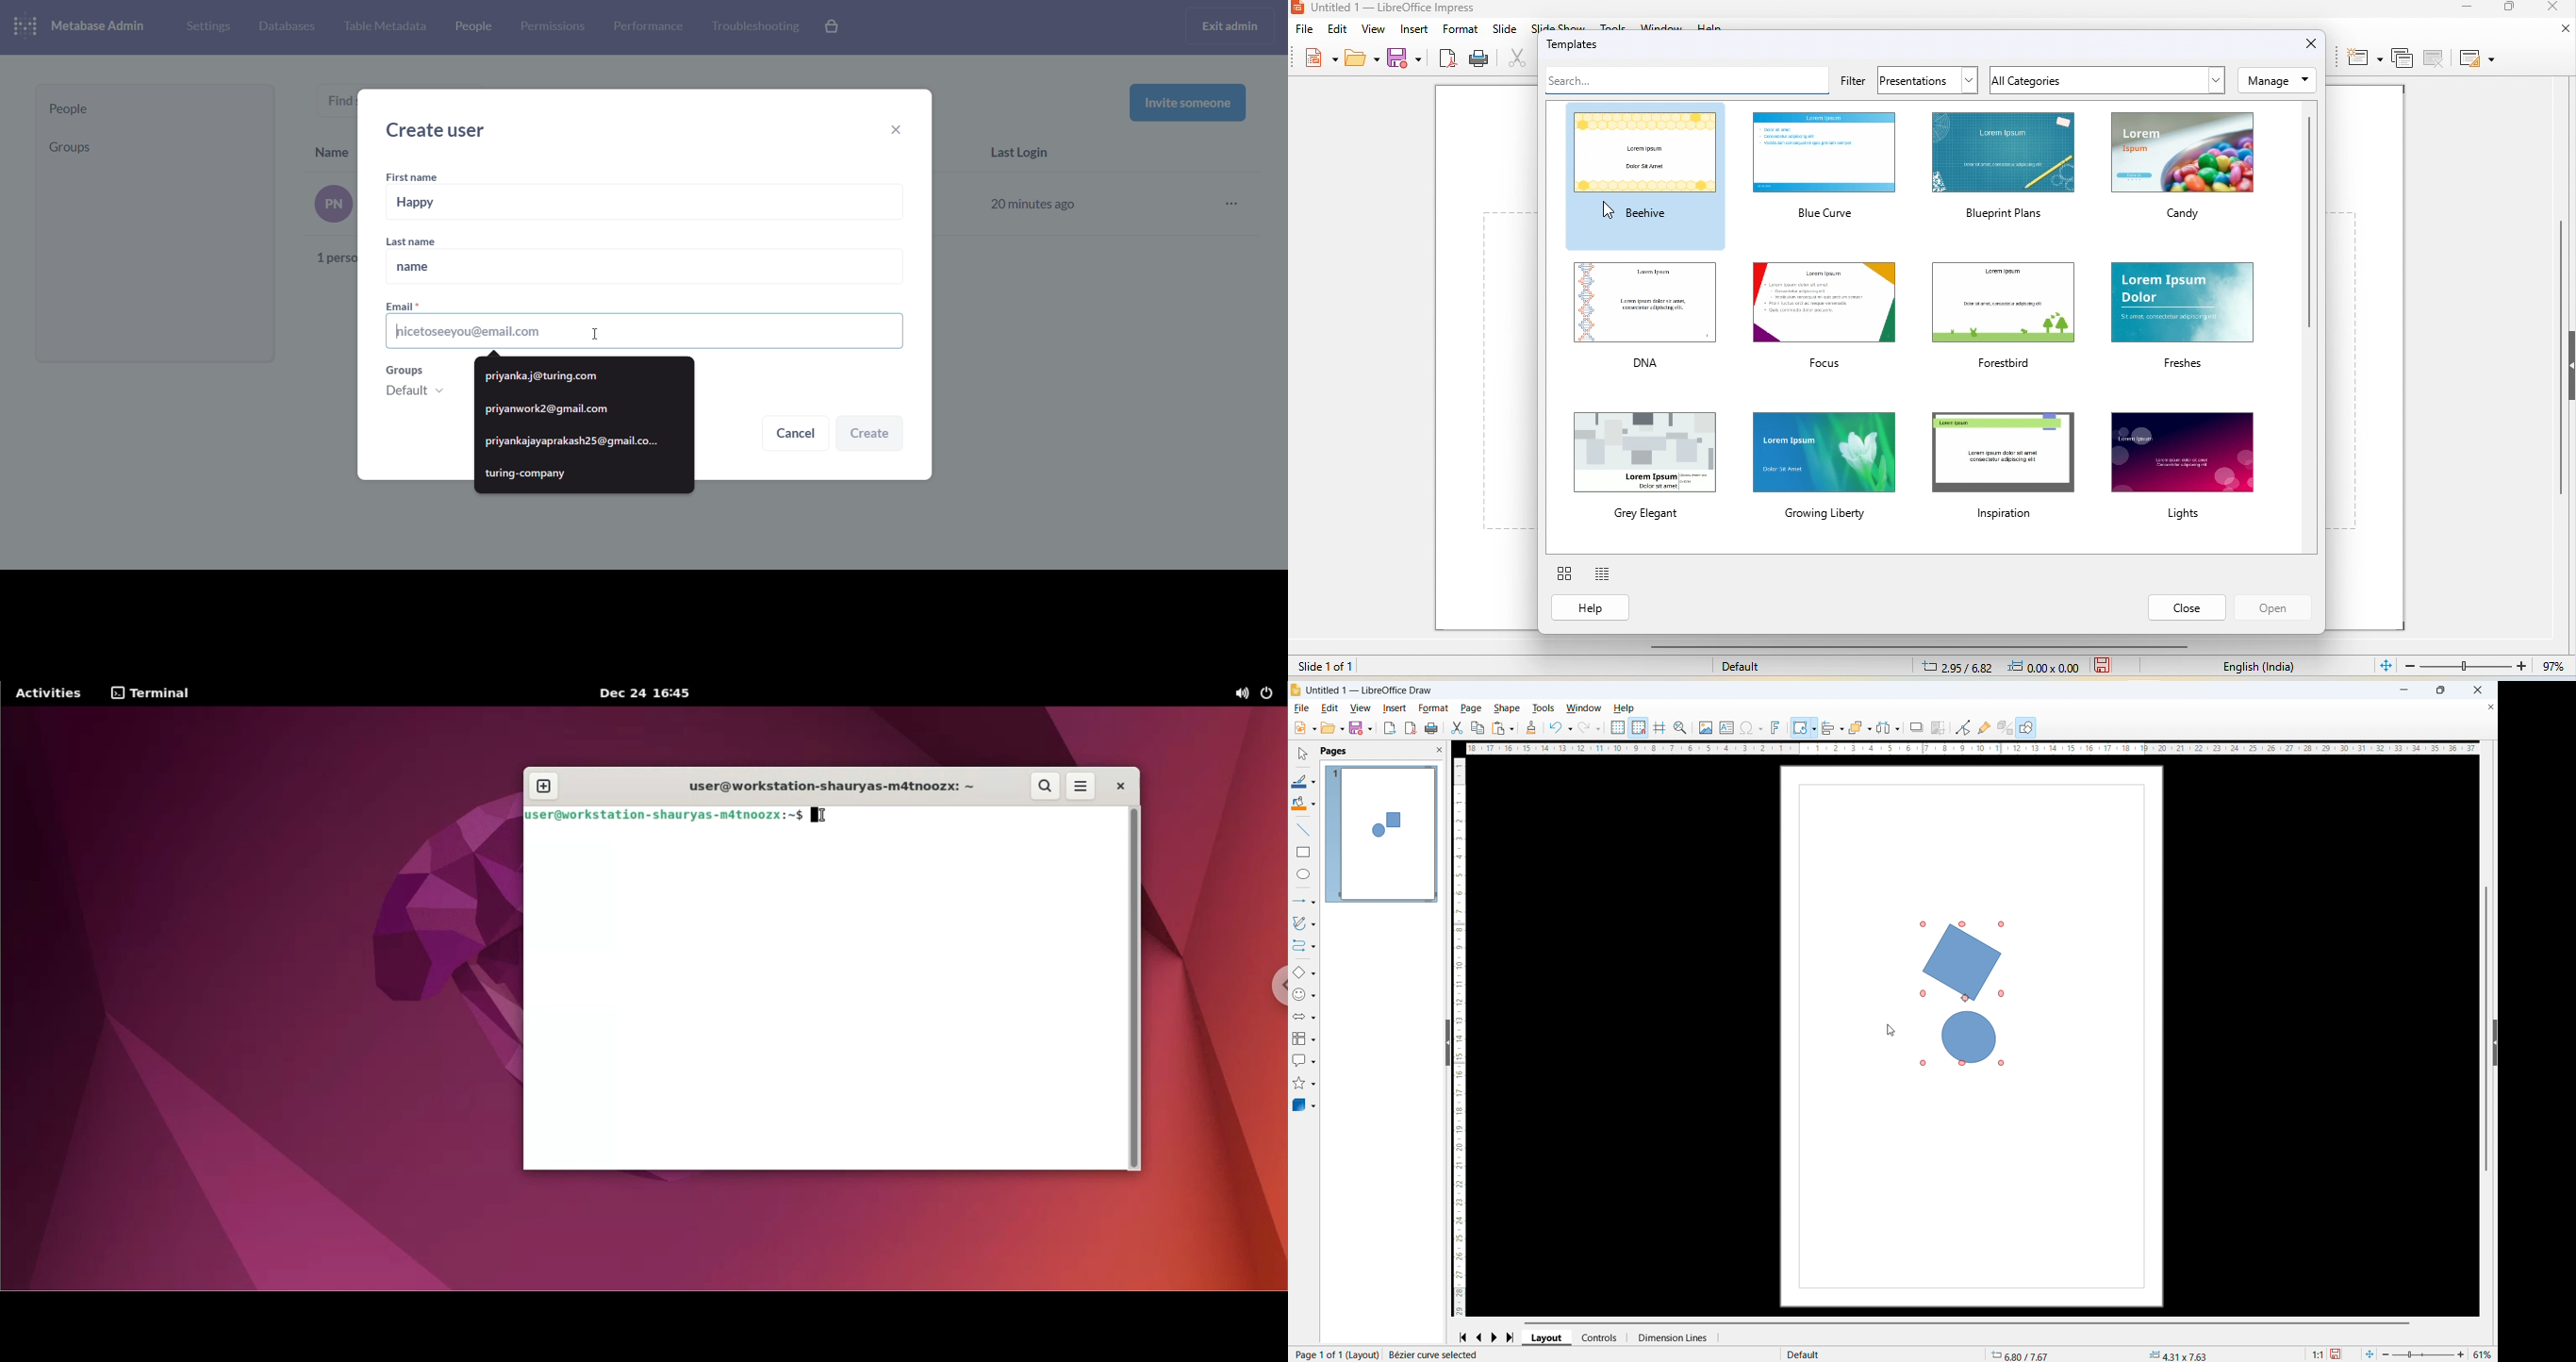 The image size is (2576, 1372). What do you see at coordinates (1458, 1038) in the screenshot?
I see `Vertical ruler ` at bounding box center [1458, 1038].